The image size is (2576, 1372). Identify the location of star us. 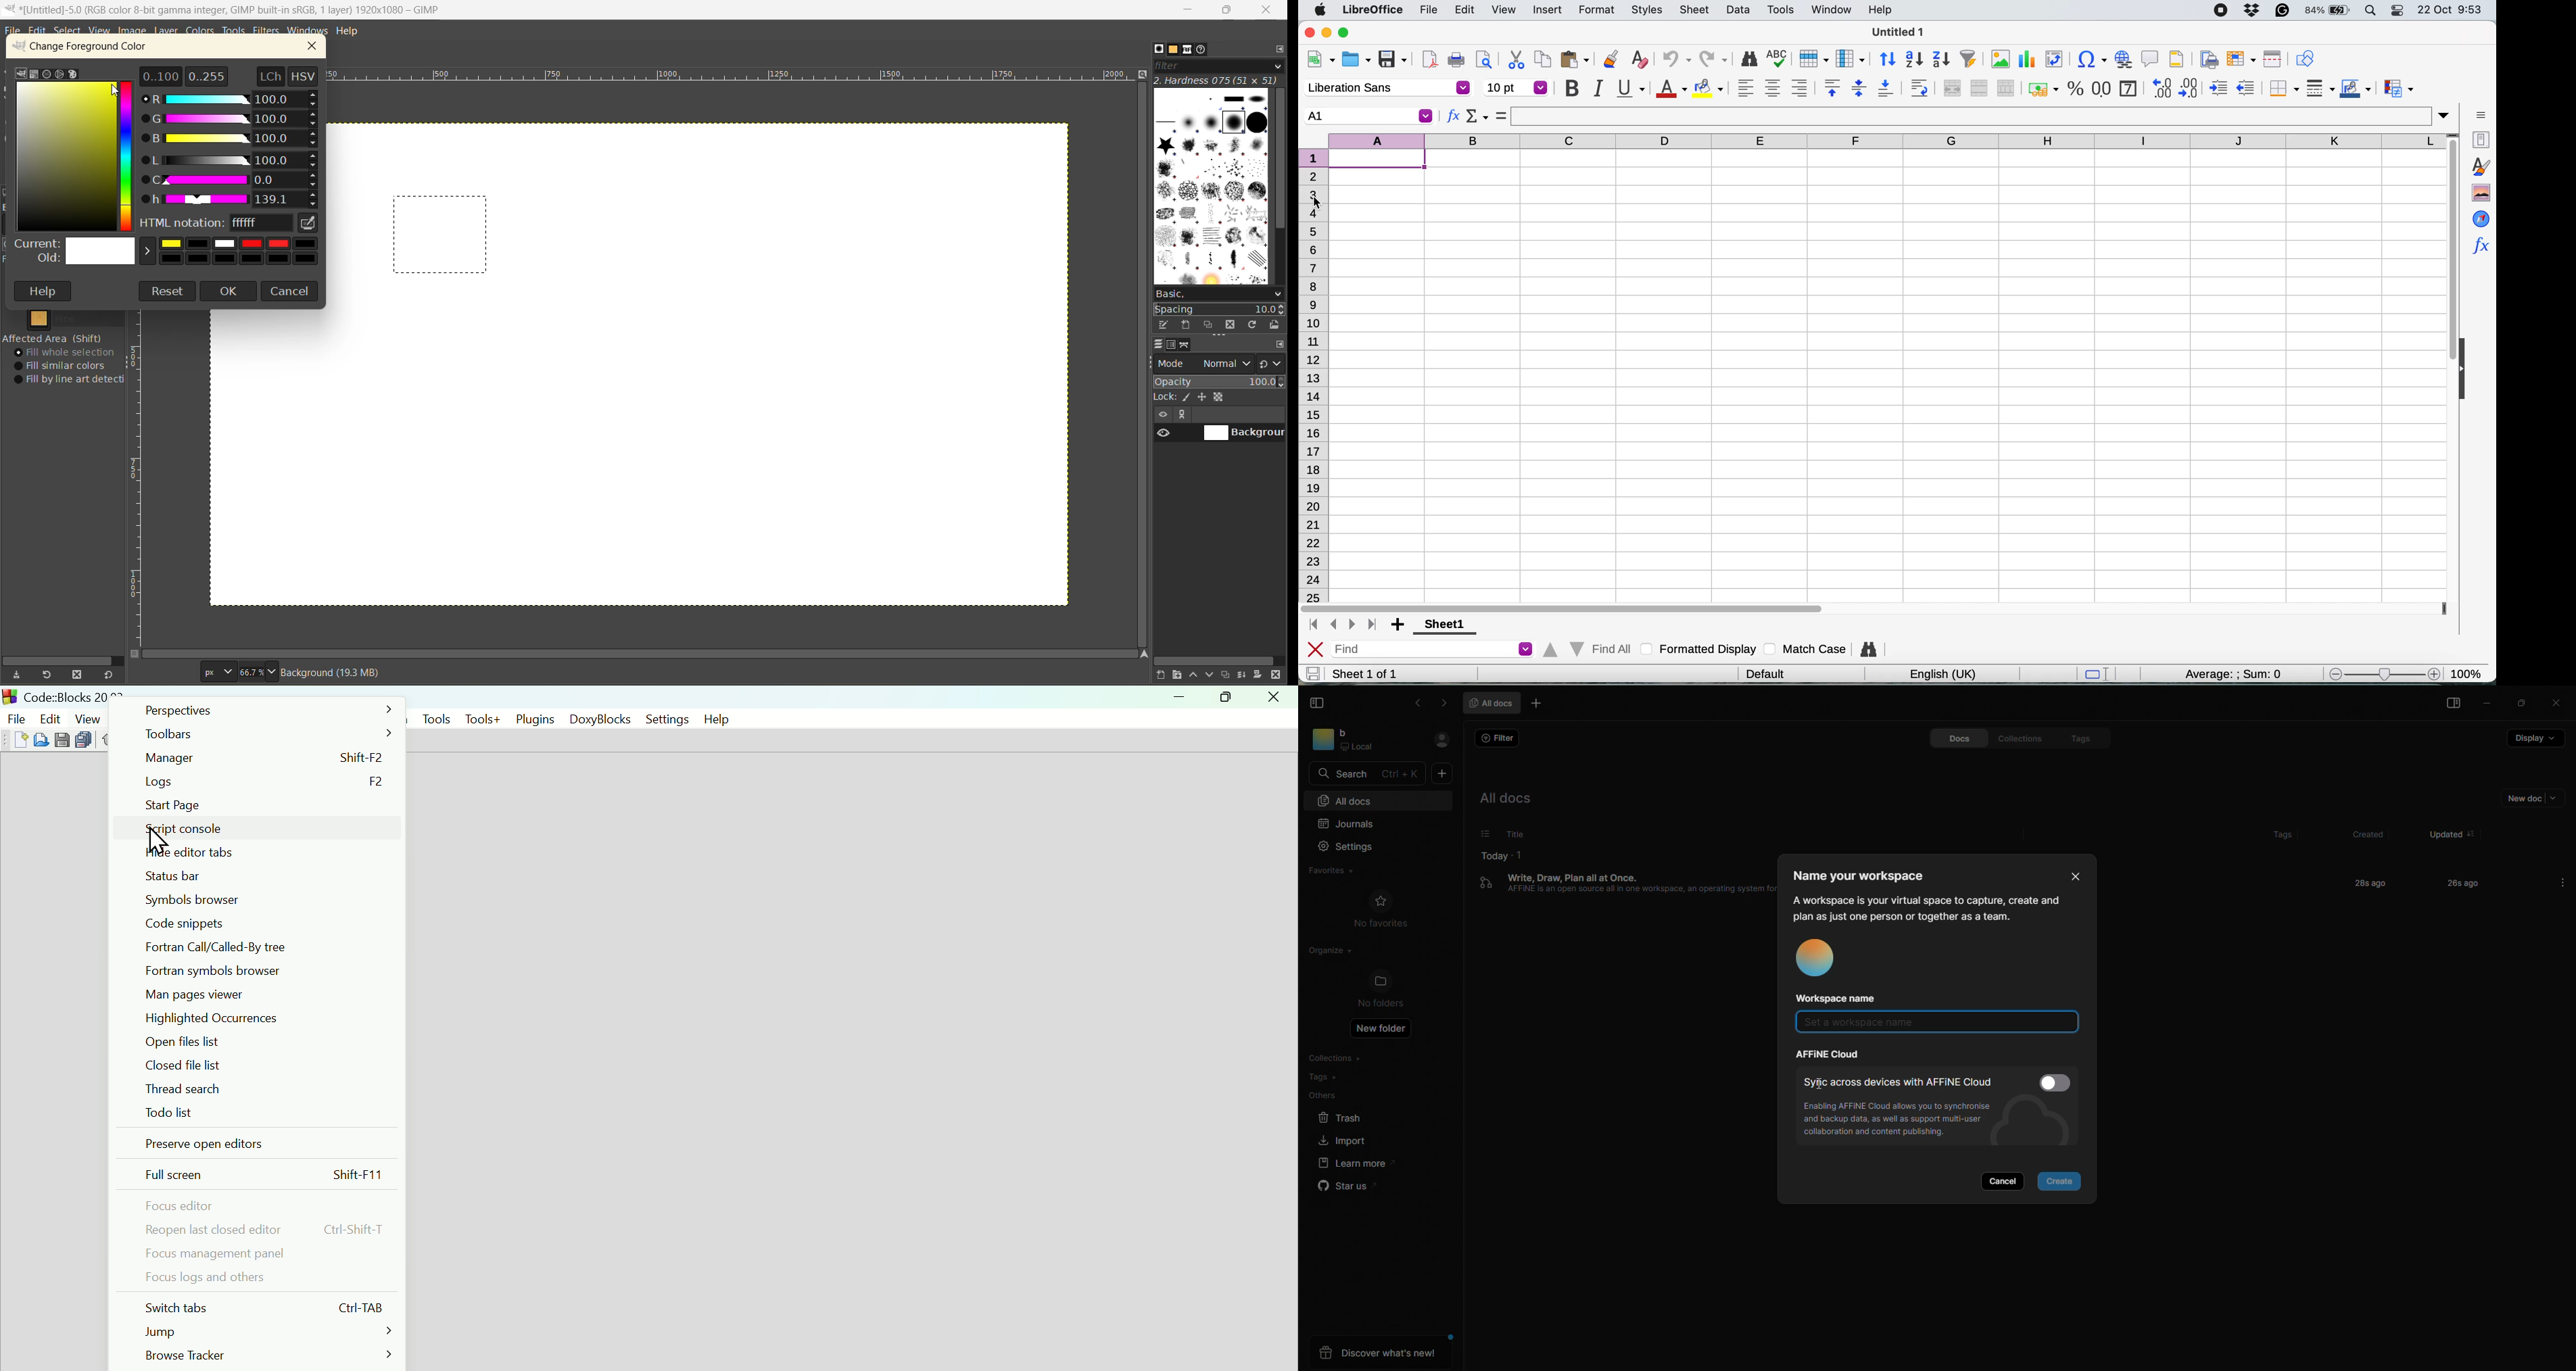
(1347, 1188).